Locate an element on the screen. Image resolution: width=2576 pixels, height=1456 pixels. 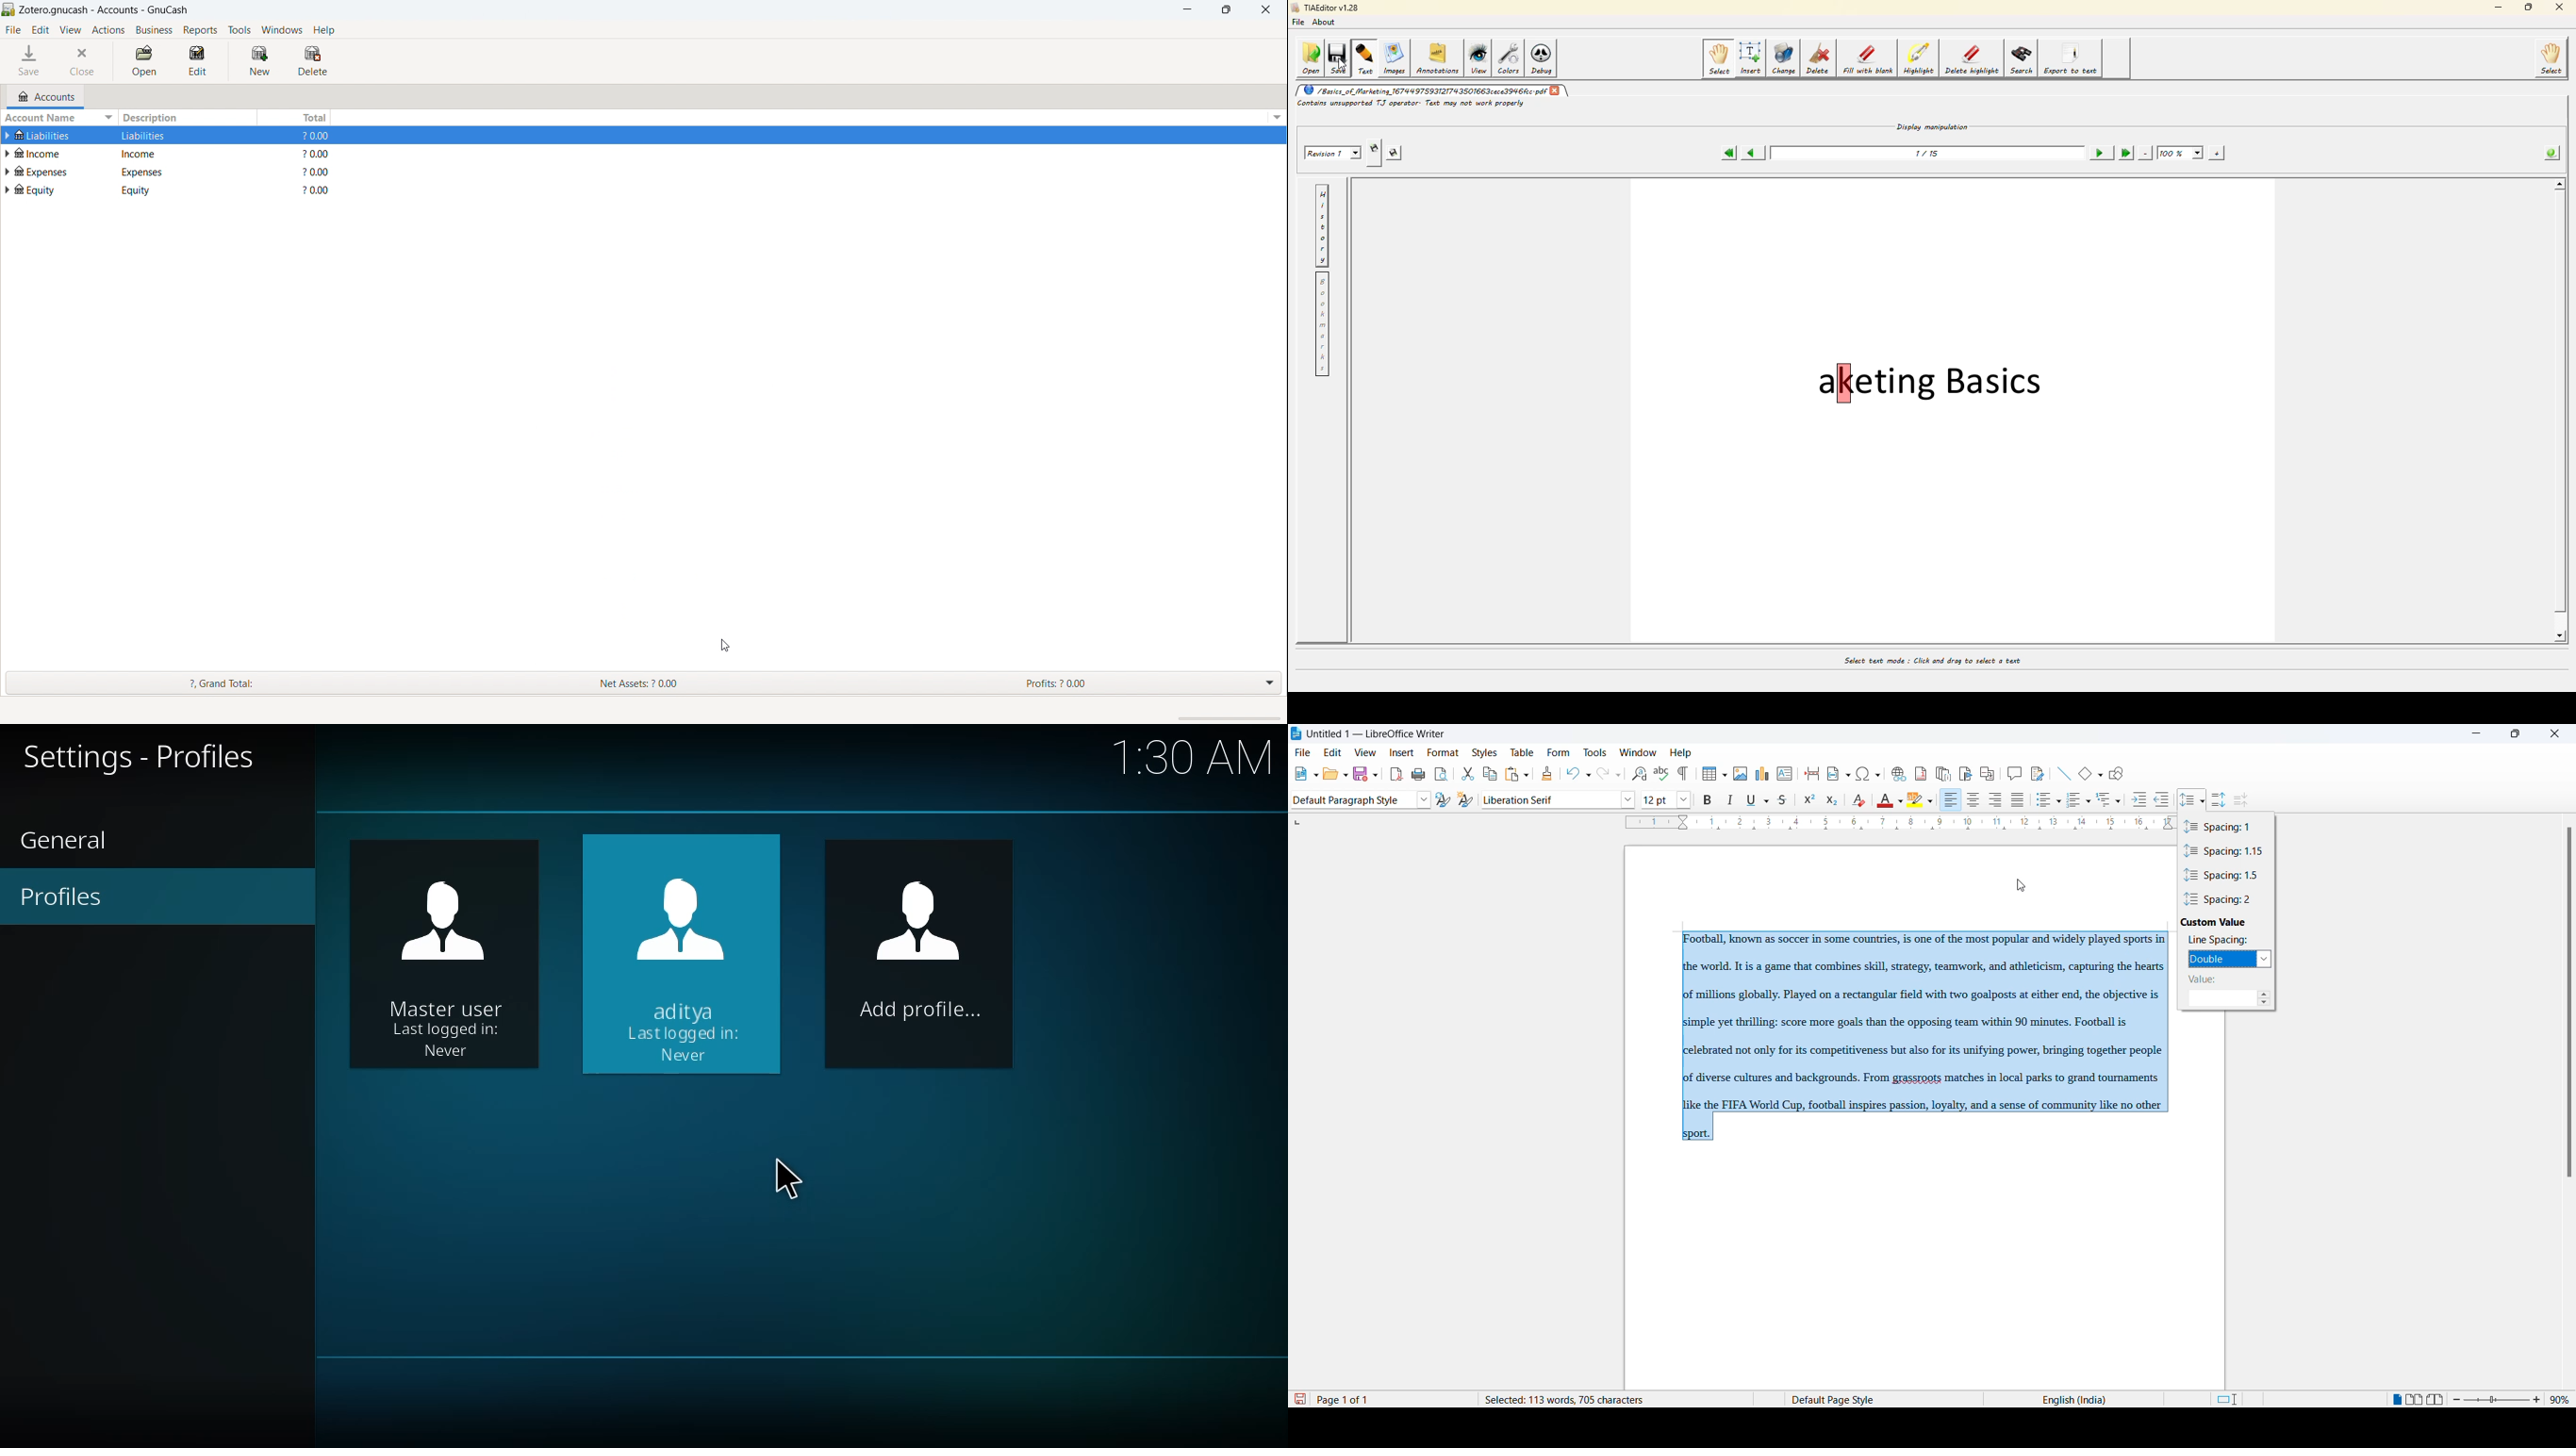
profile created is located at coordinates (688, 964).